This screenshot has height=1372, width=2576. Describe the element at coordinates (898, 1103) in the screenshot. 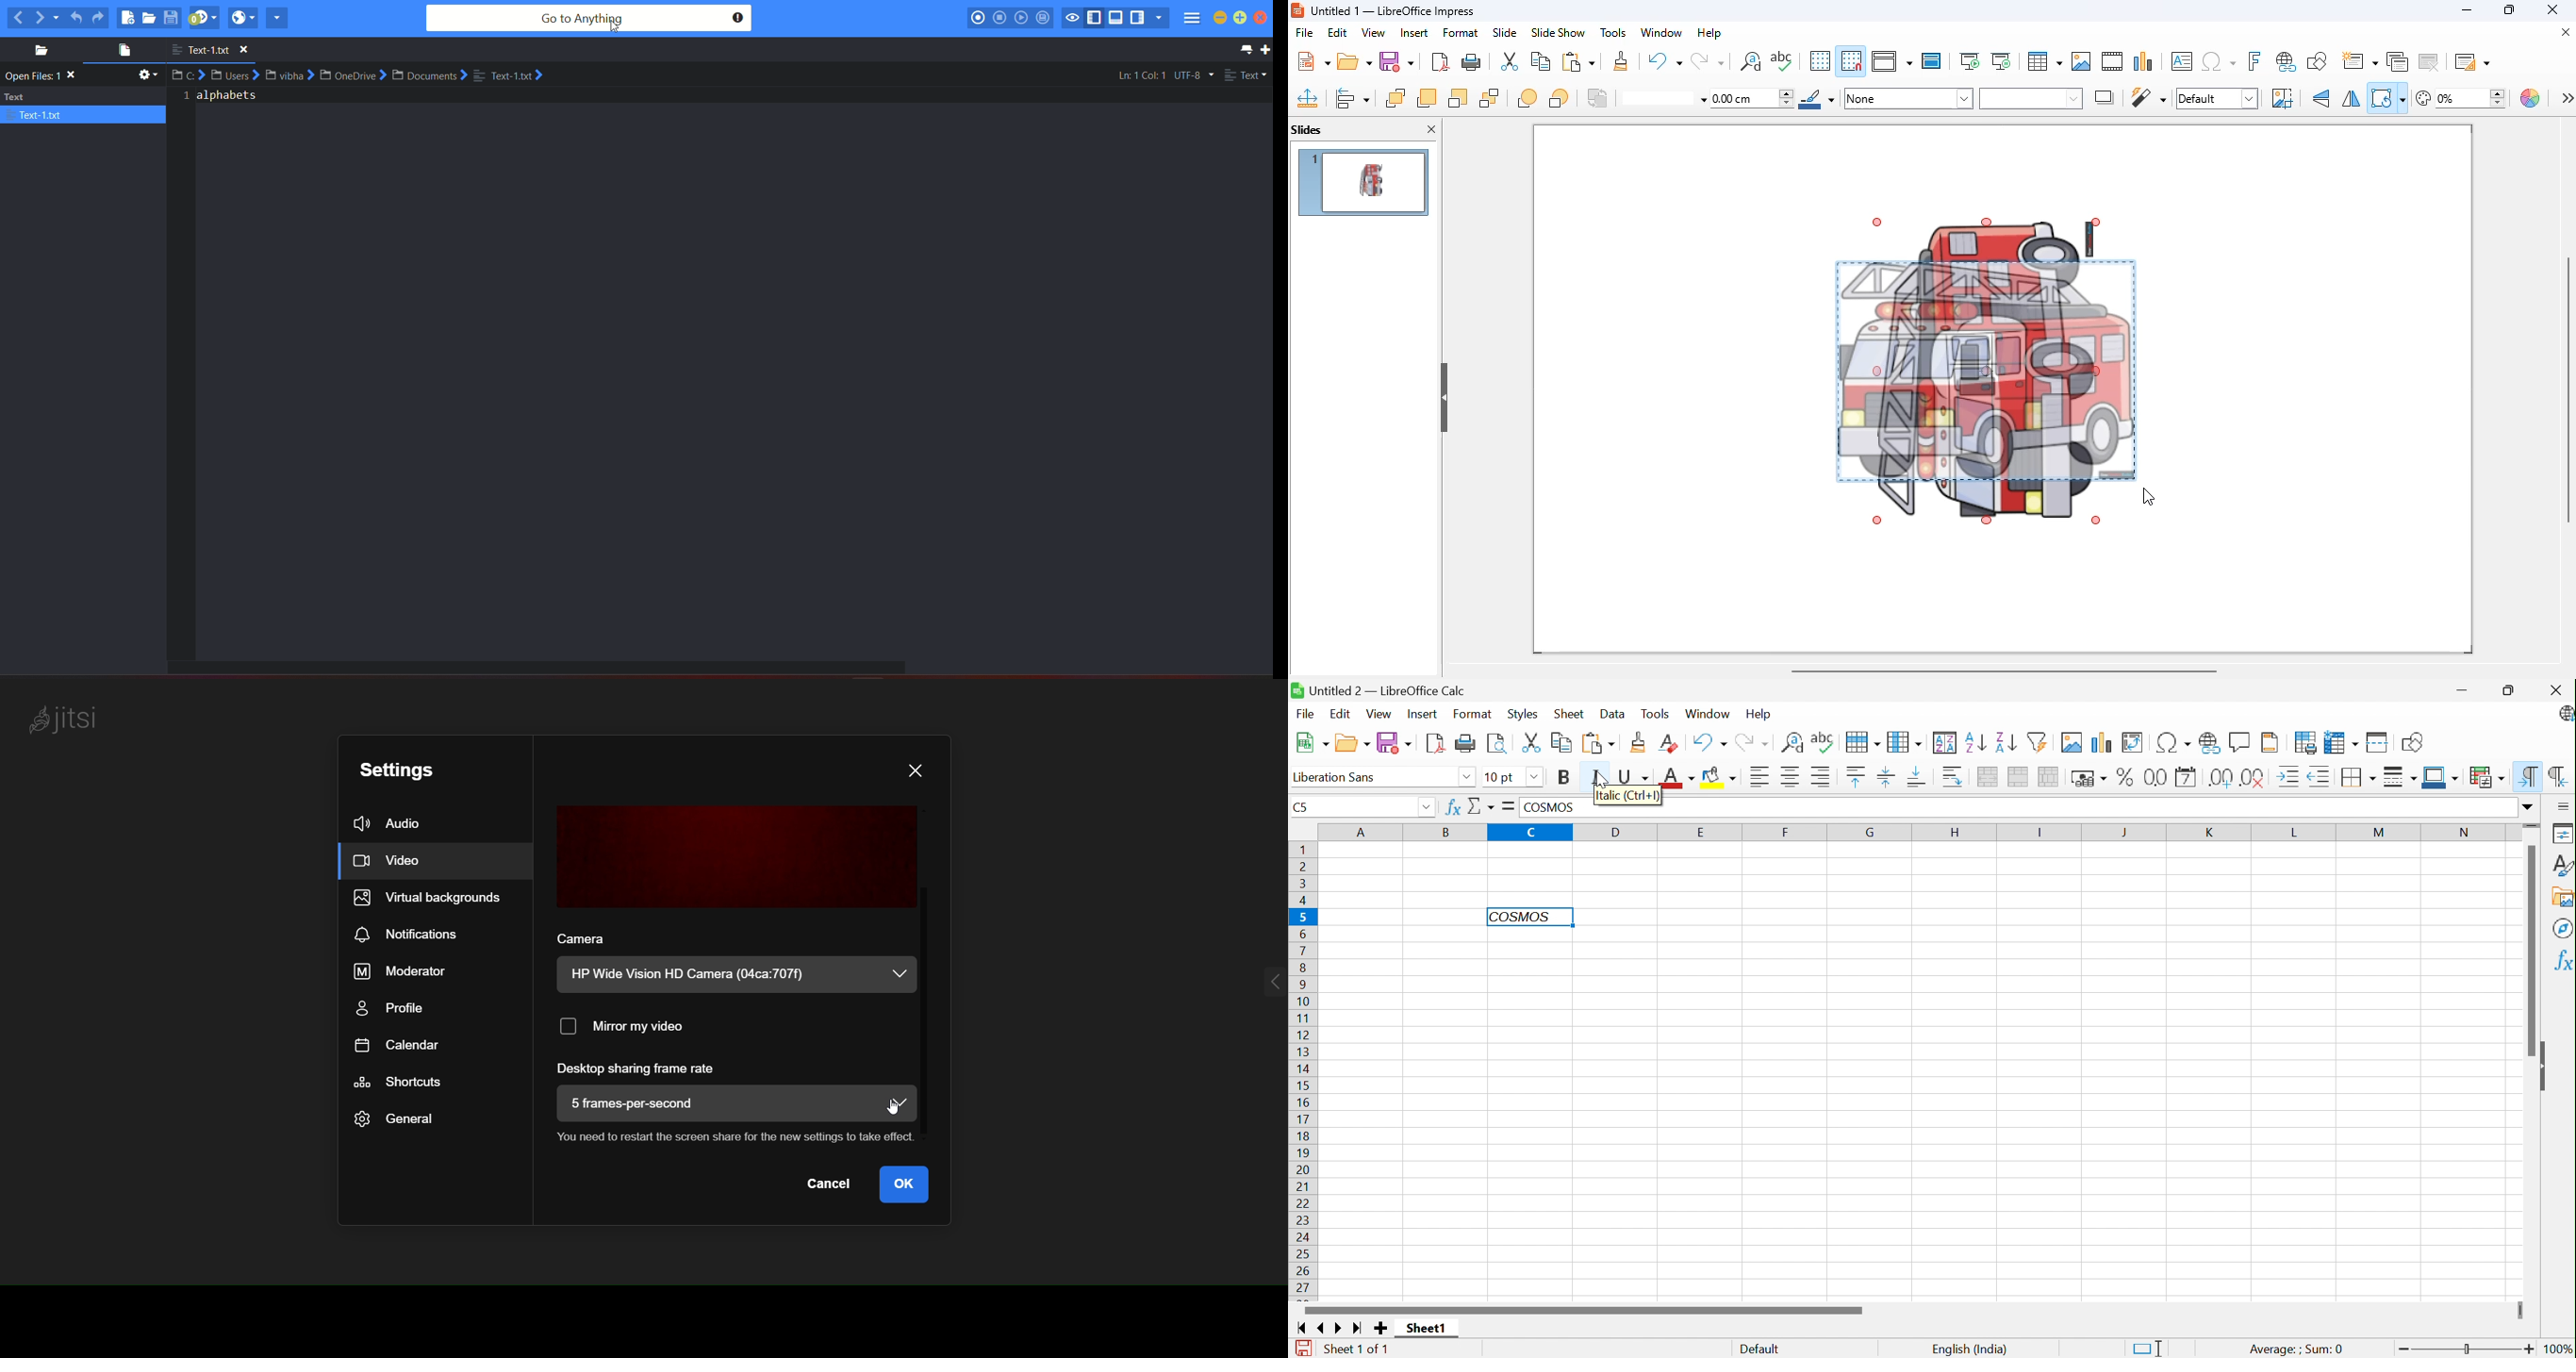

I see `dropdown` at that location.